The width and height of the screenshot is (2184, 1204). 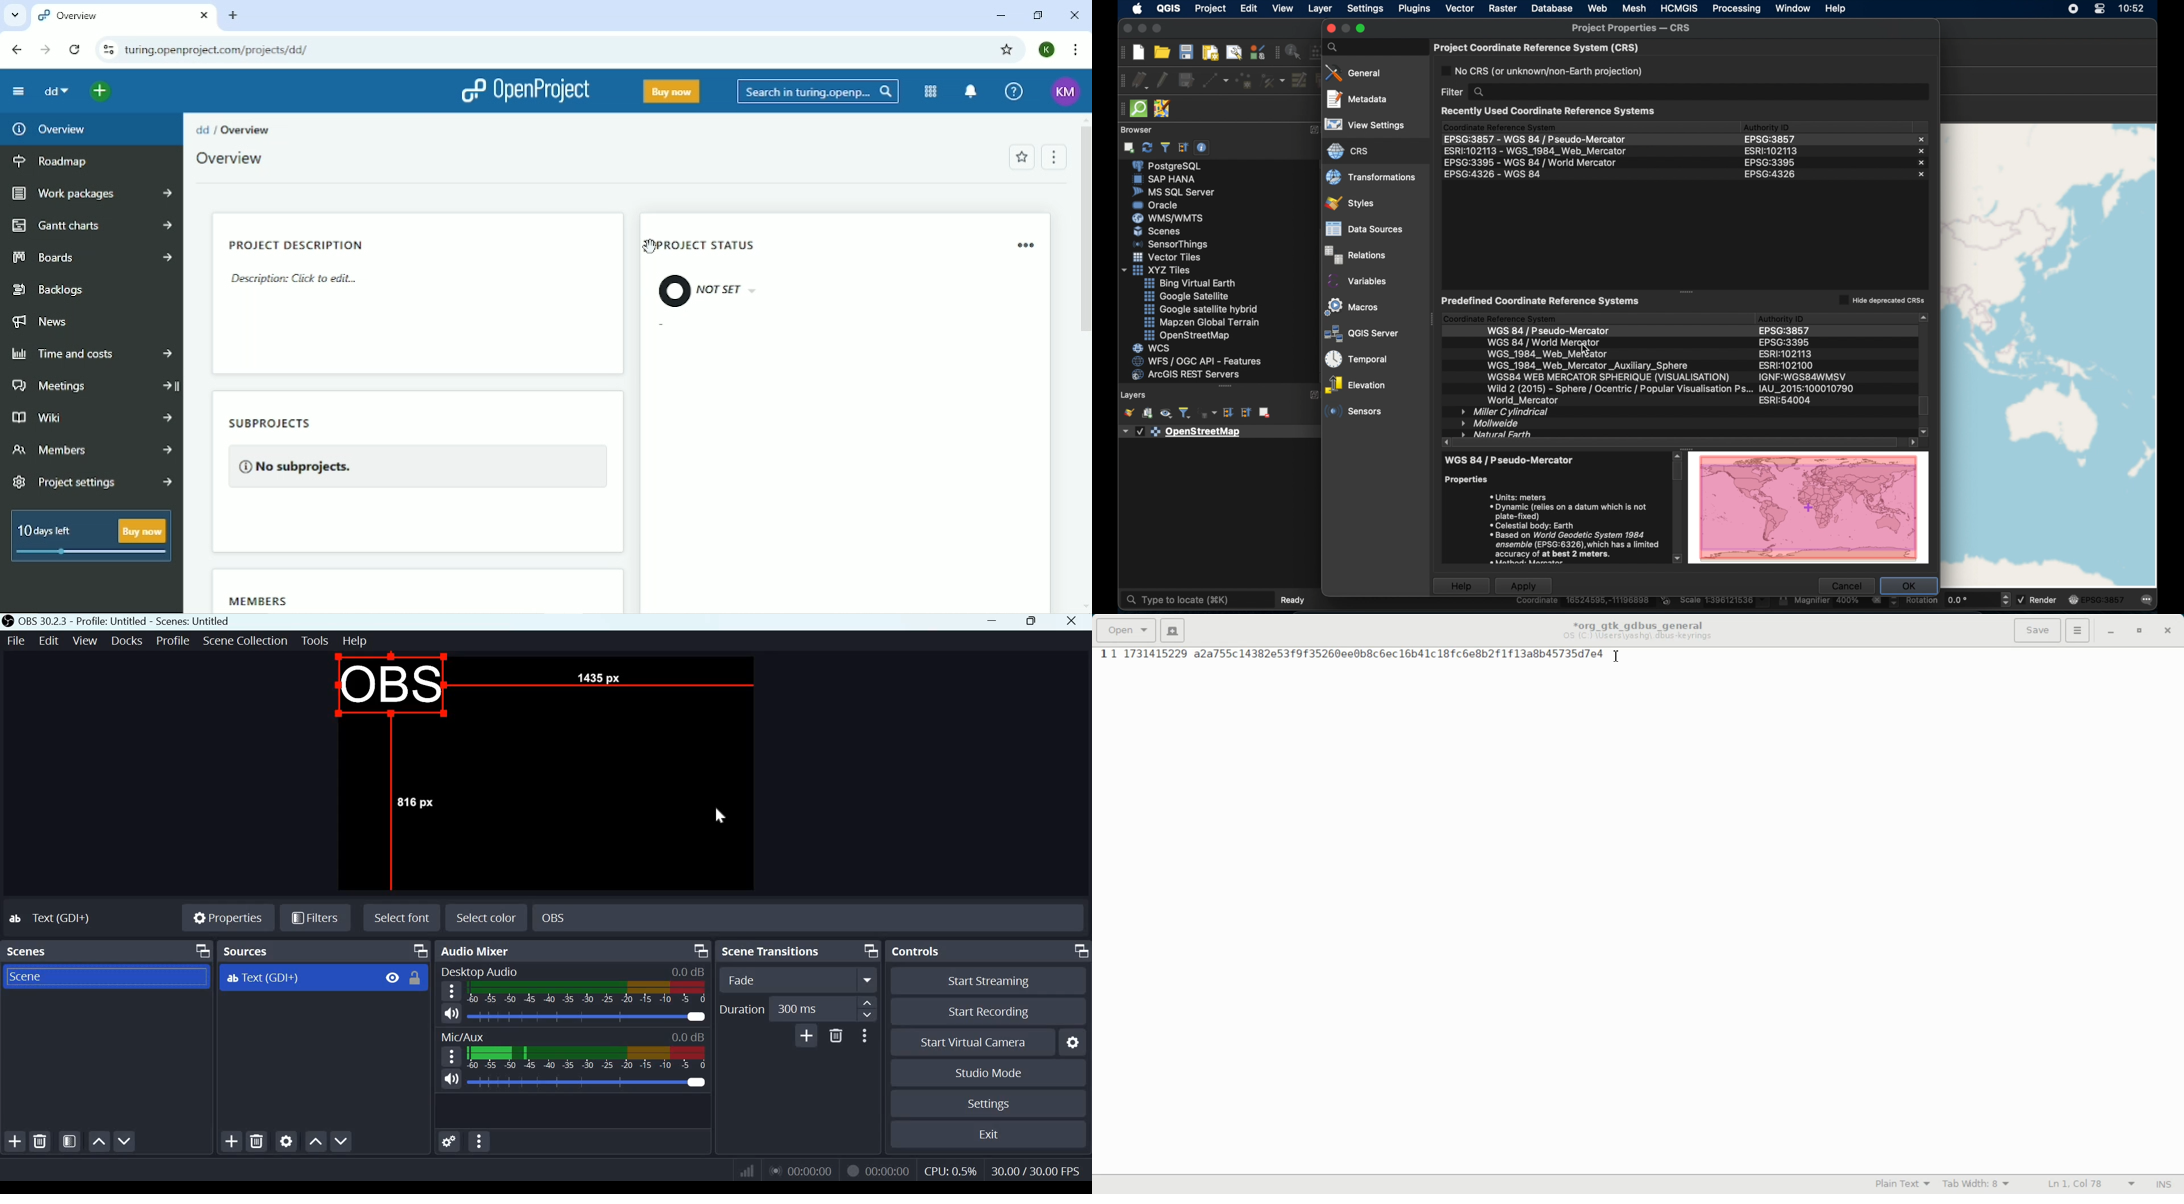 I want to click on CPU: 0.5%, so click(x=952, y=1170).